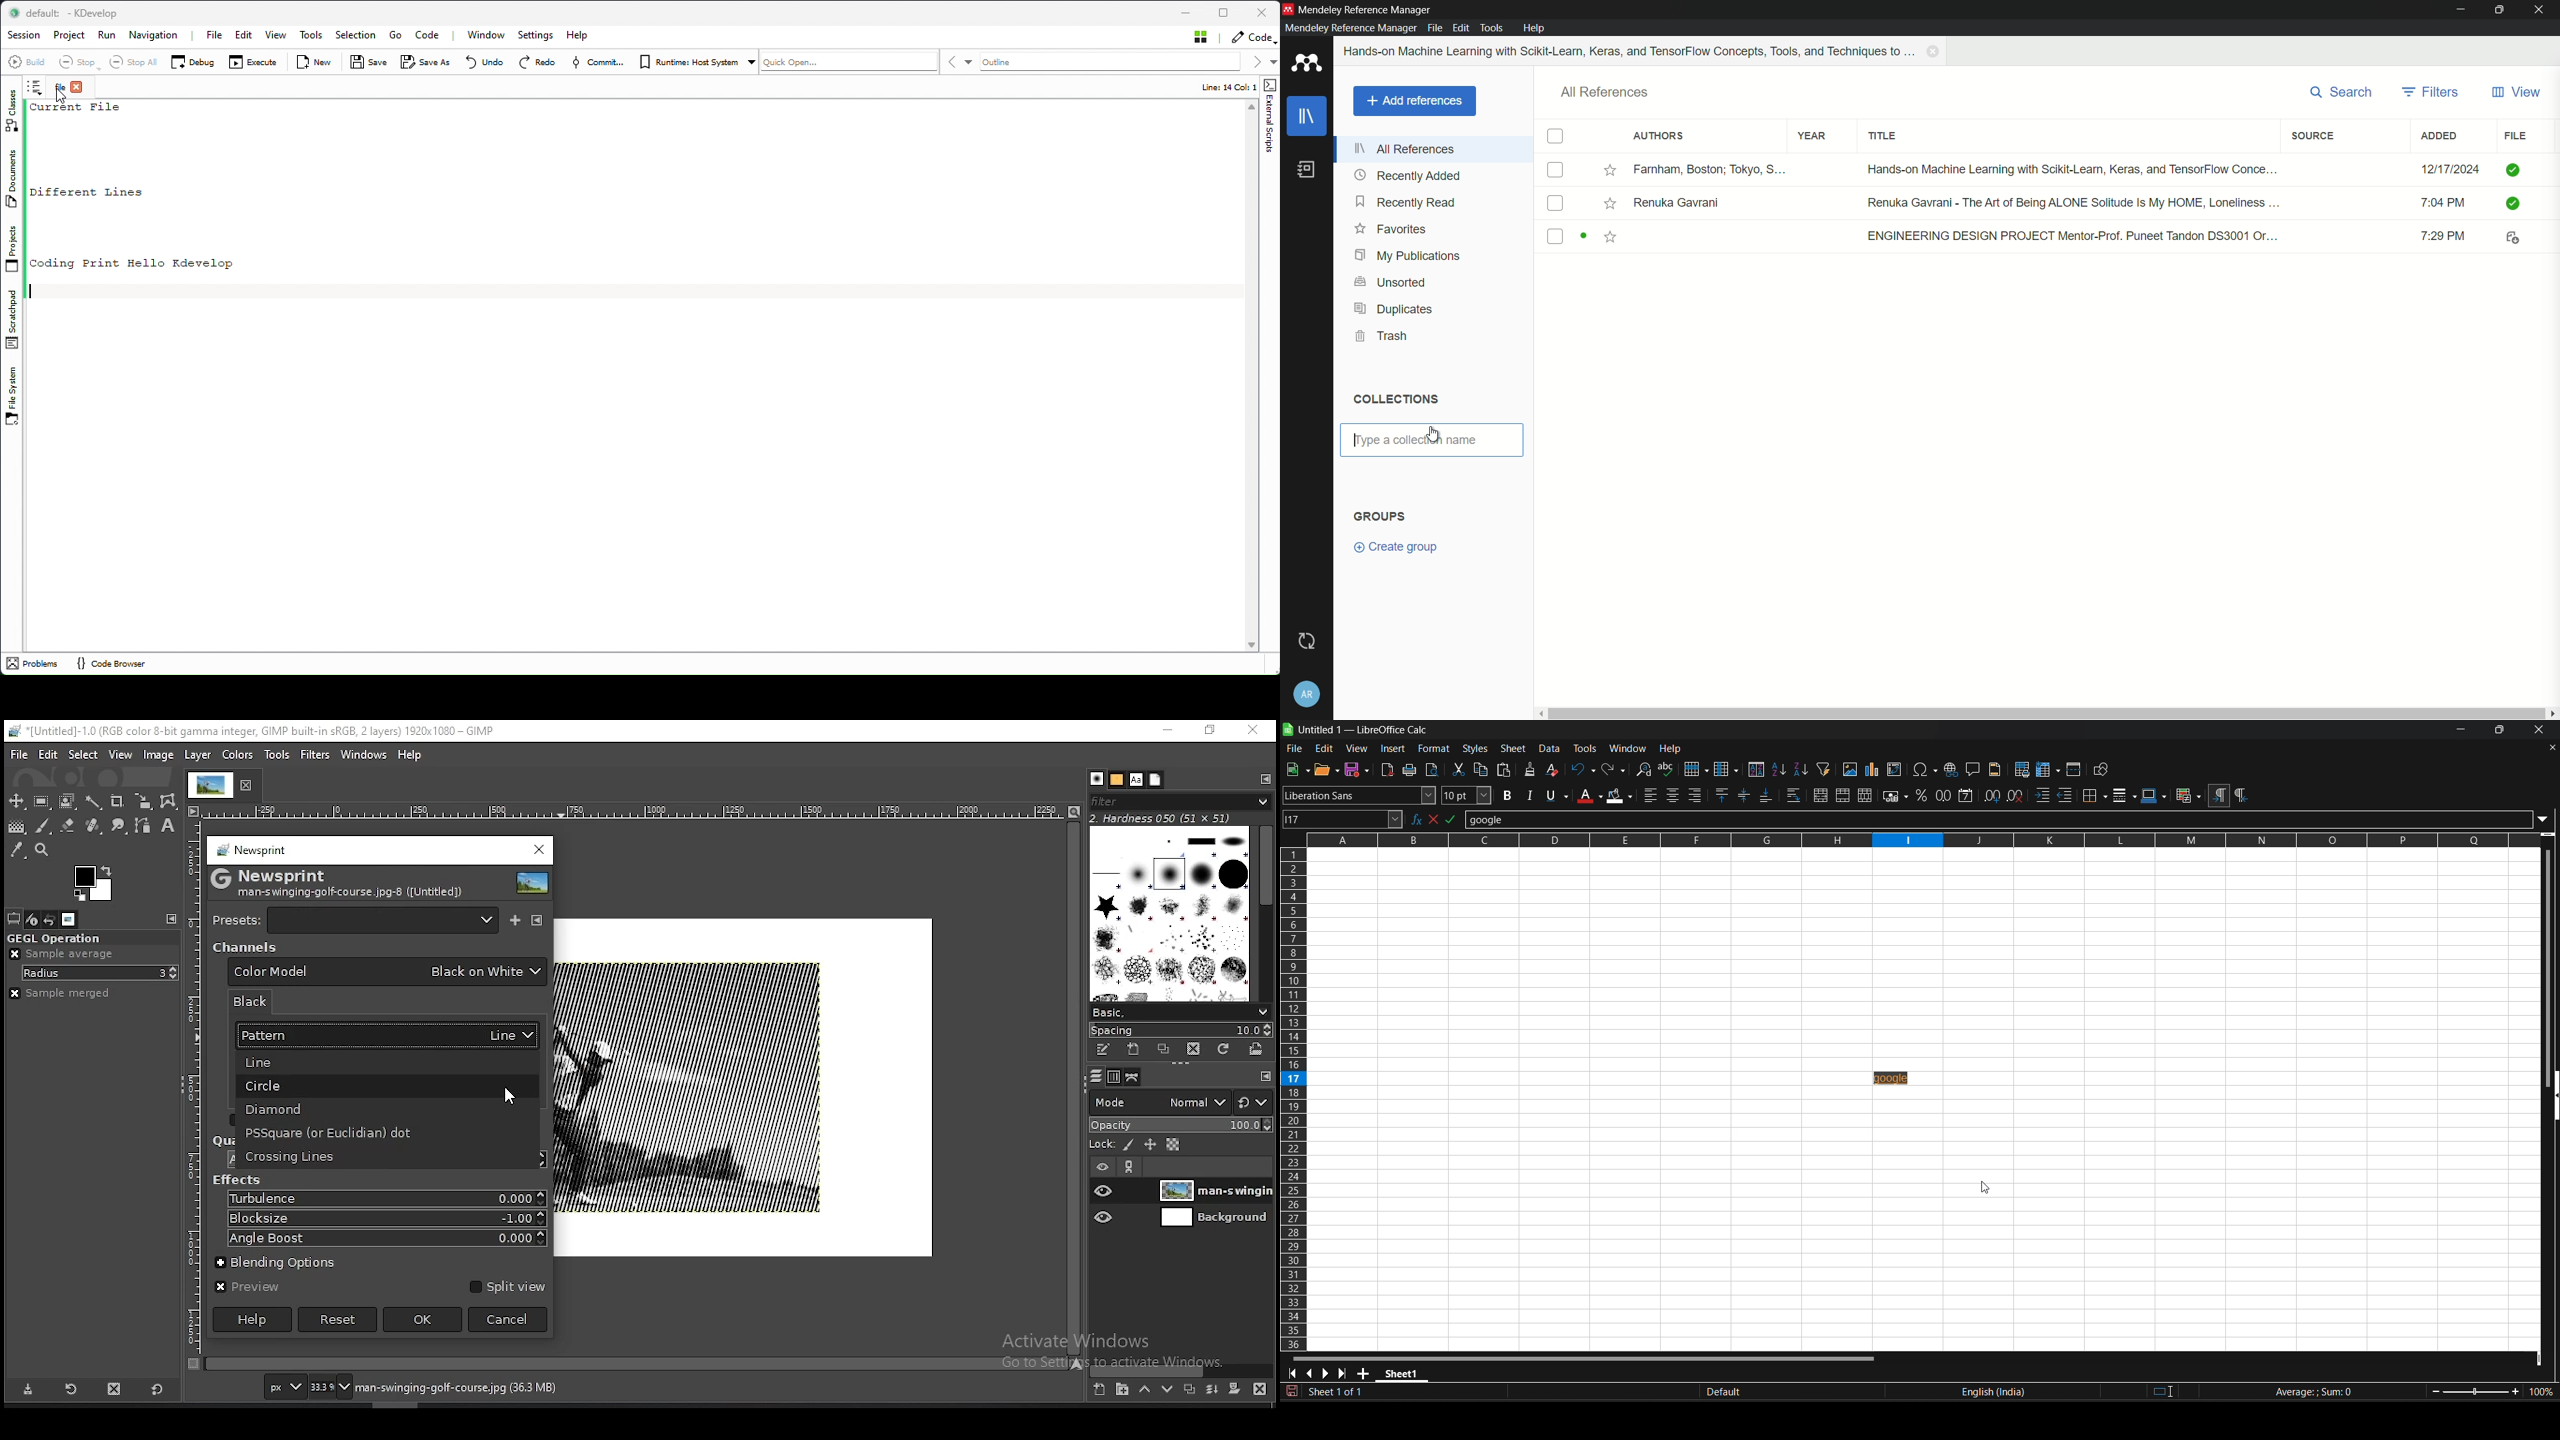  Describe the element at coordinates (119, 802) in the screenshot. I see `crop tool` at that location.